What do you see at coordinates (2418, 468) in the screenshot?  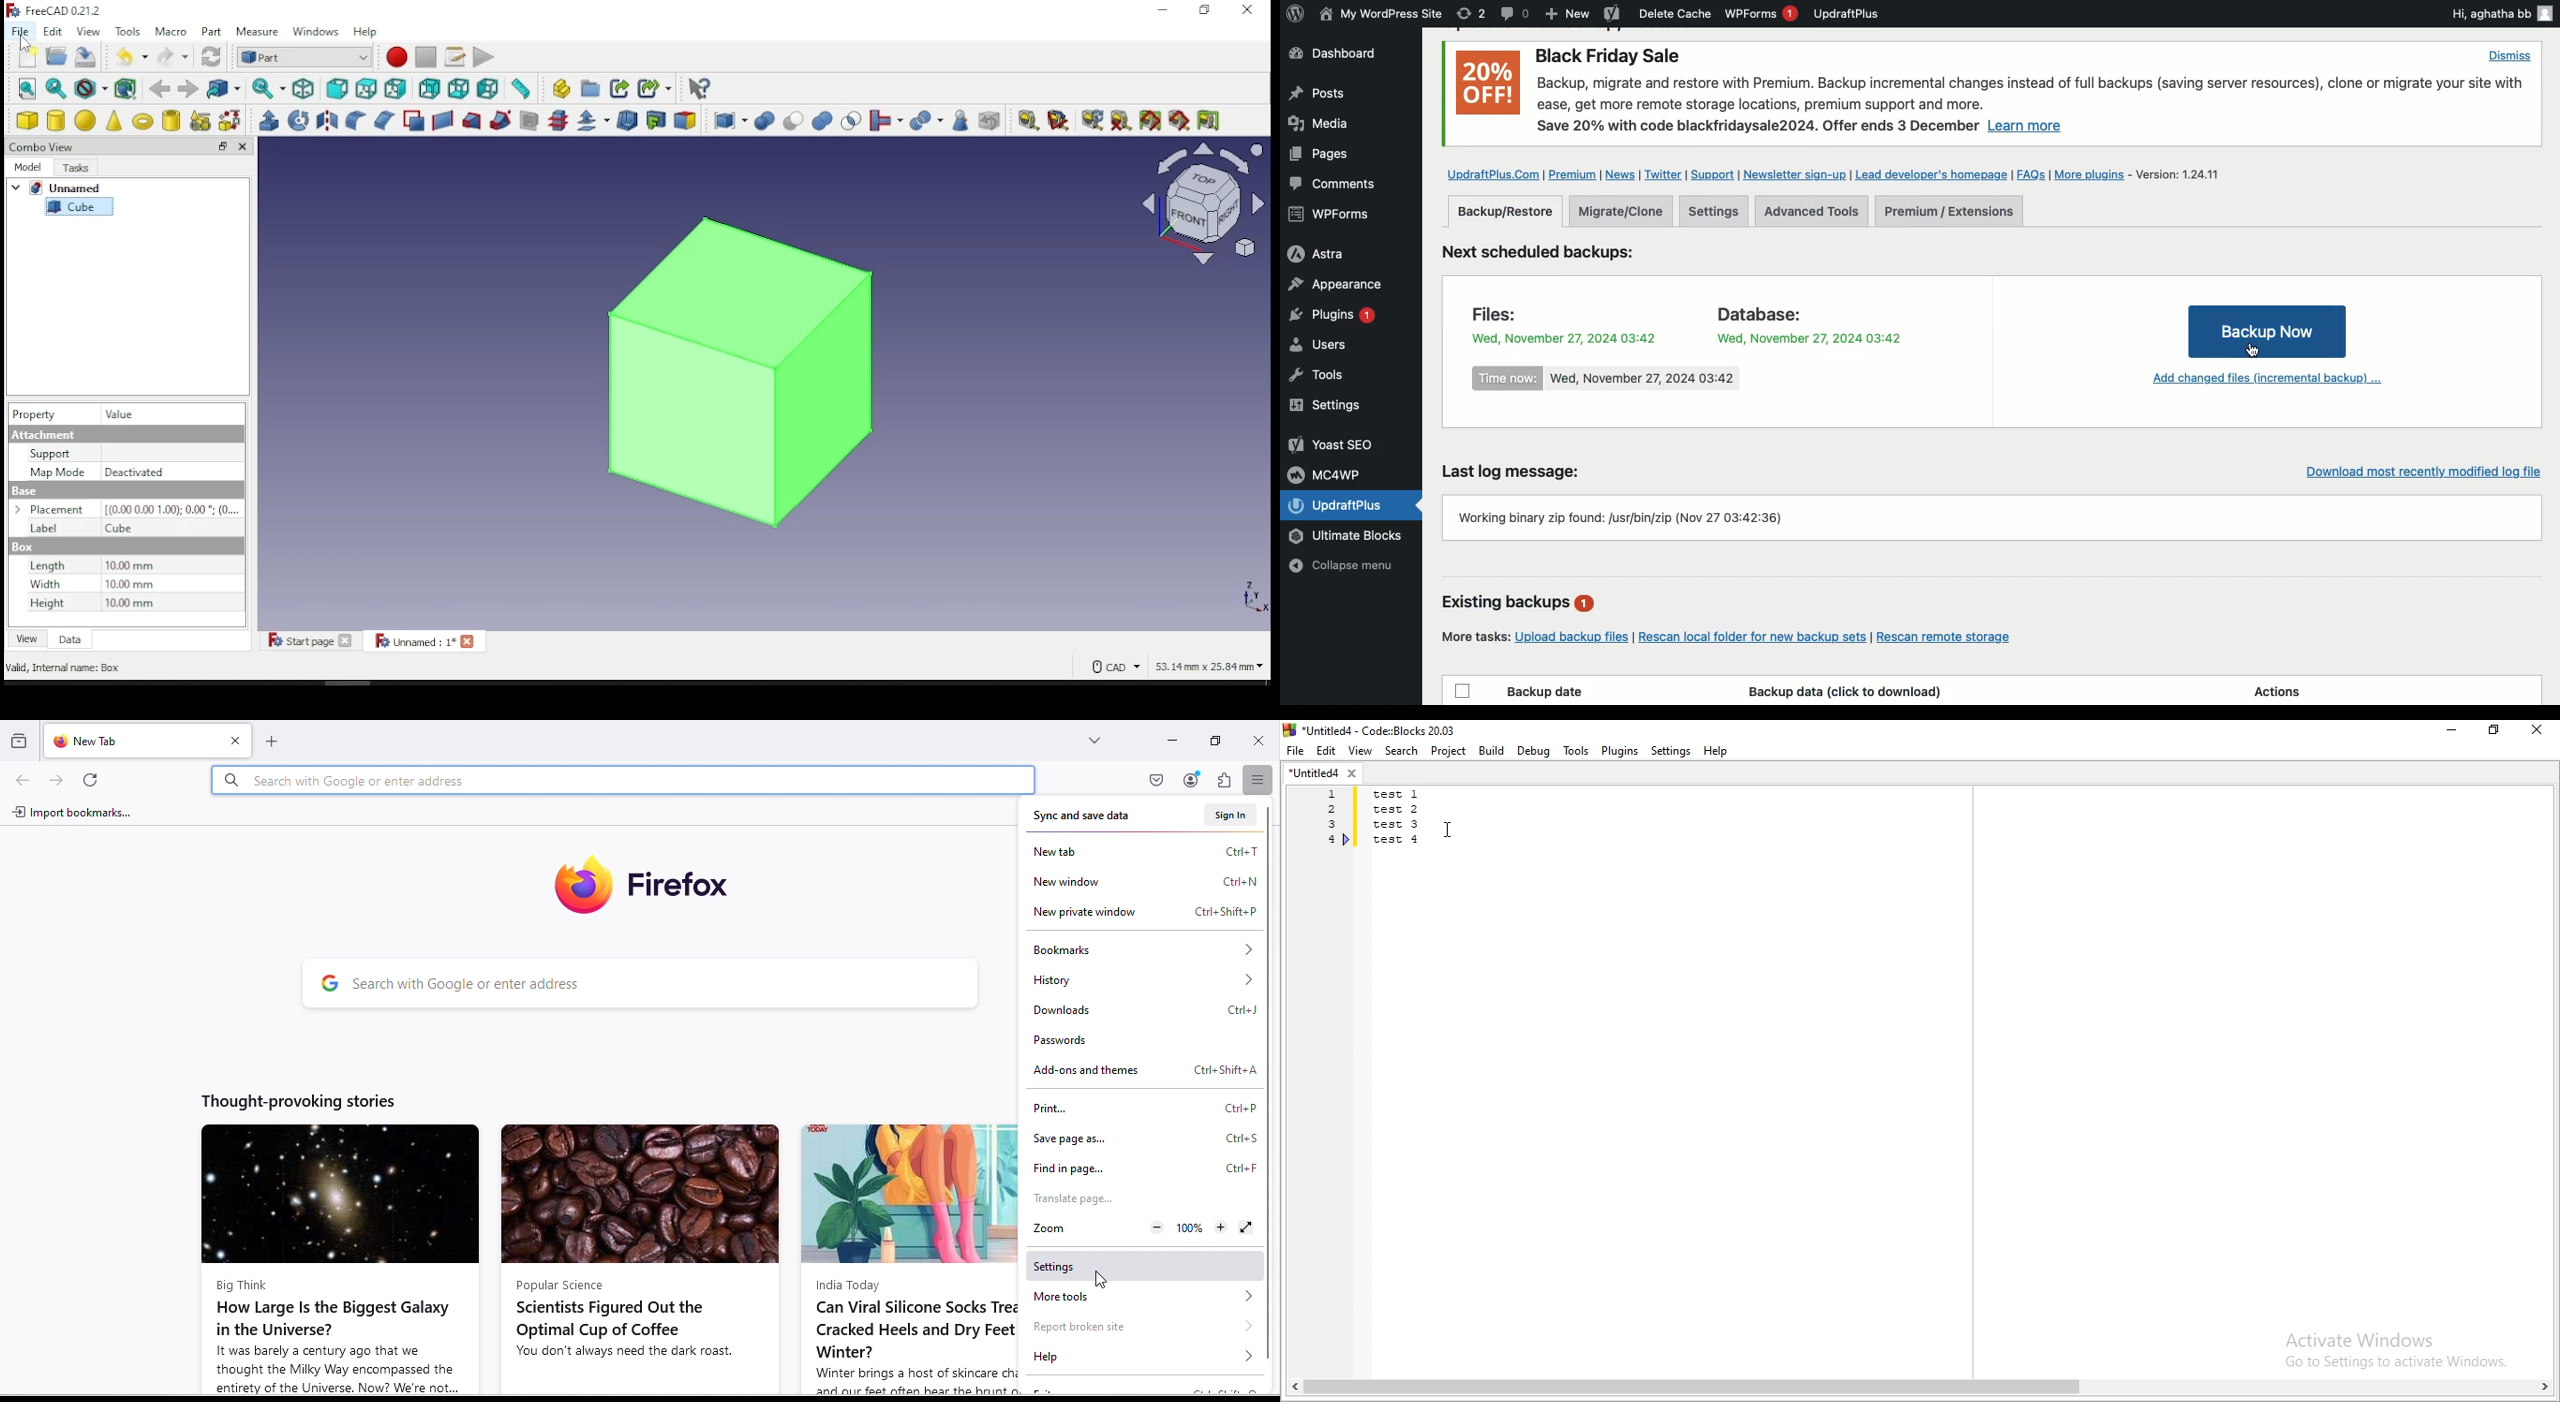 I see `Download most recently modified log file` at bounding box center [2418, 468].